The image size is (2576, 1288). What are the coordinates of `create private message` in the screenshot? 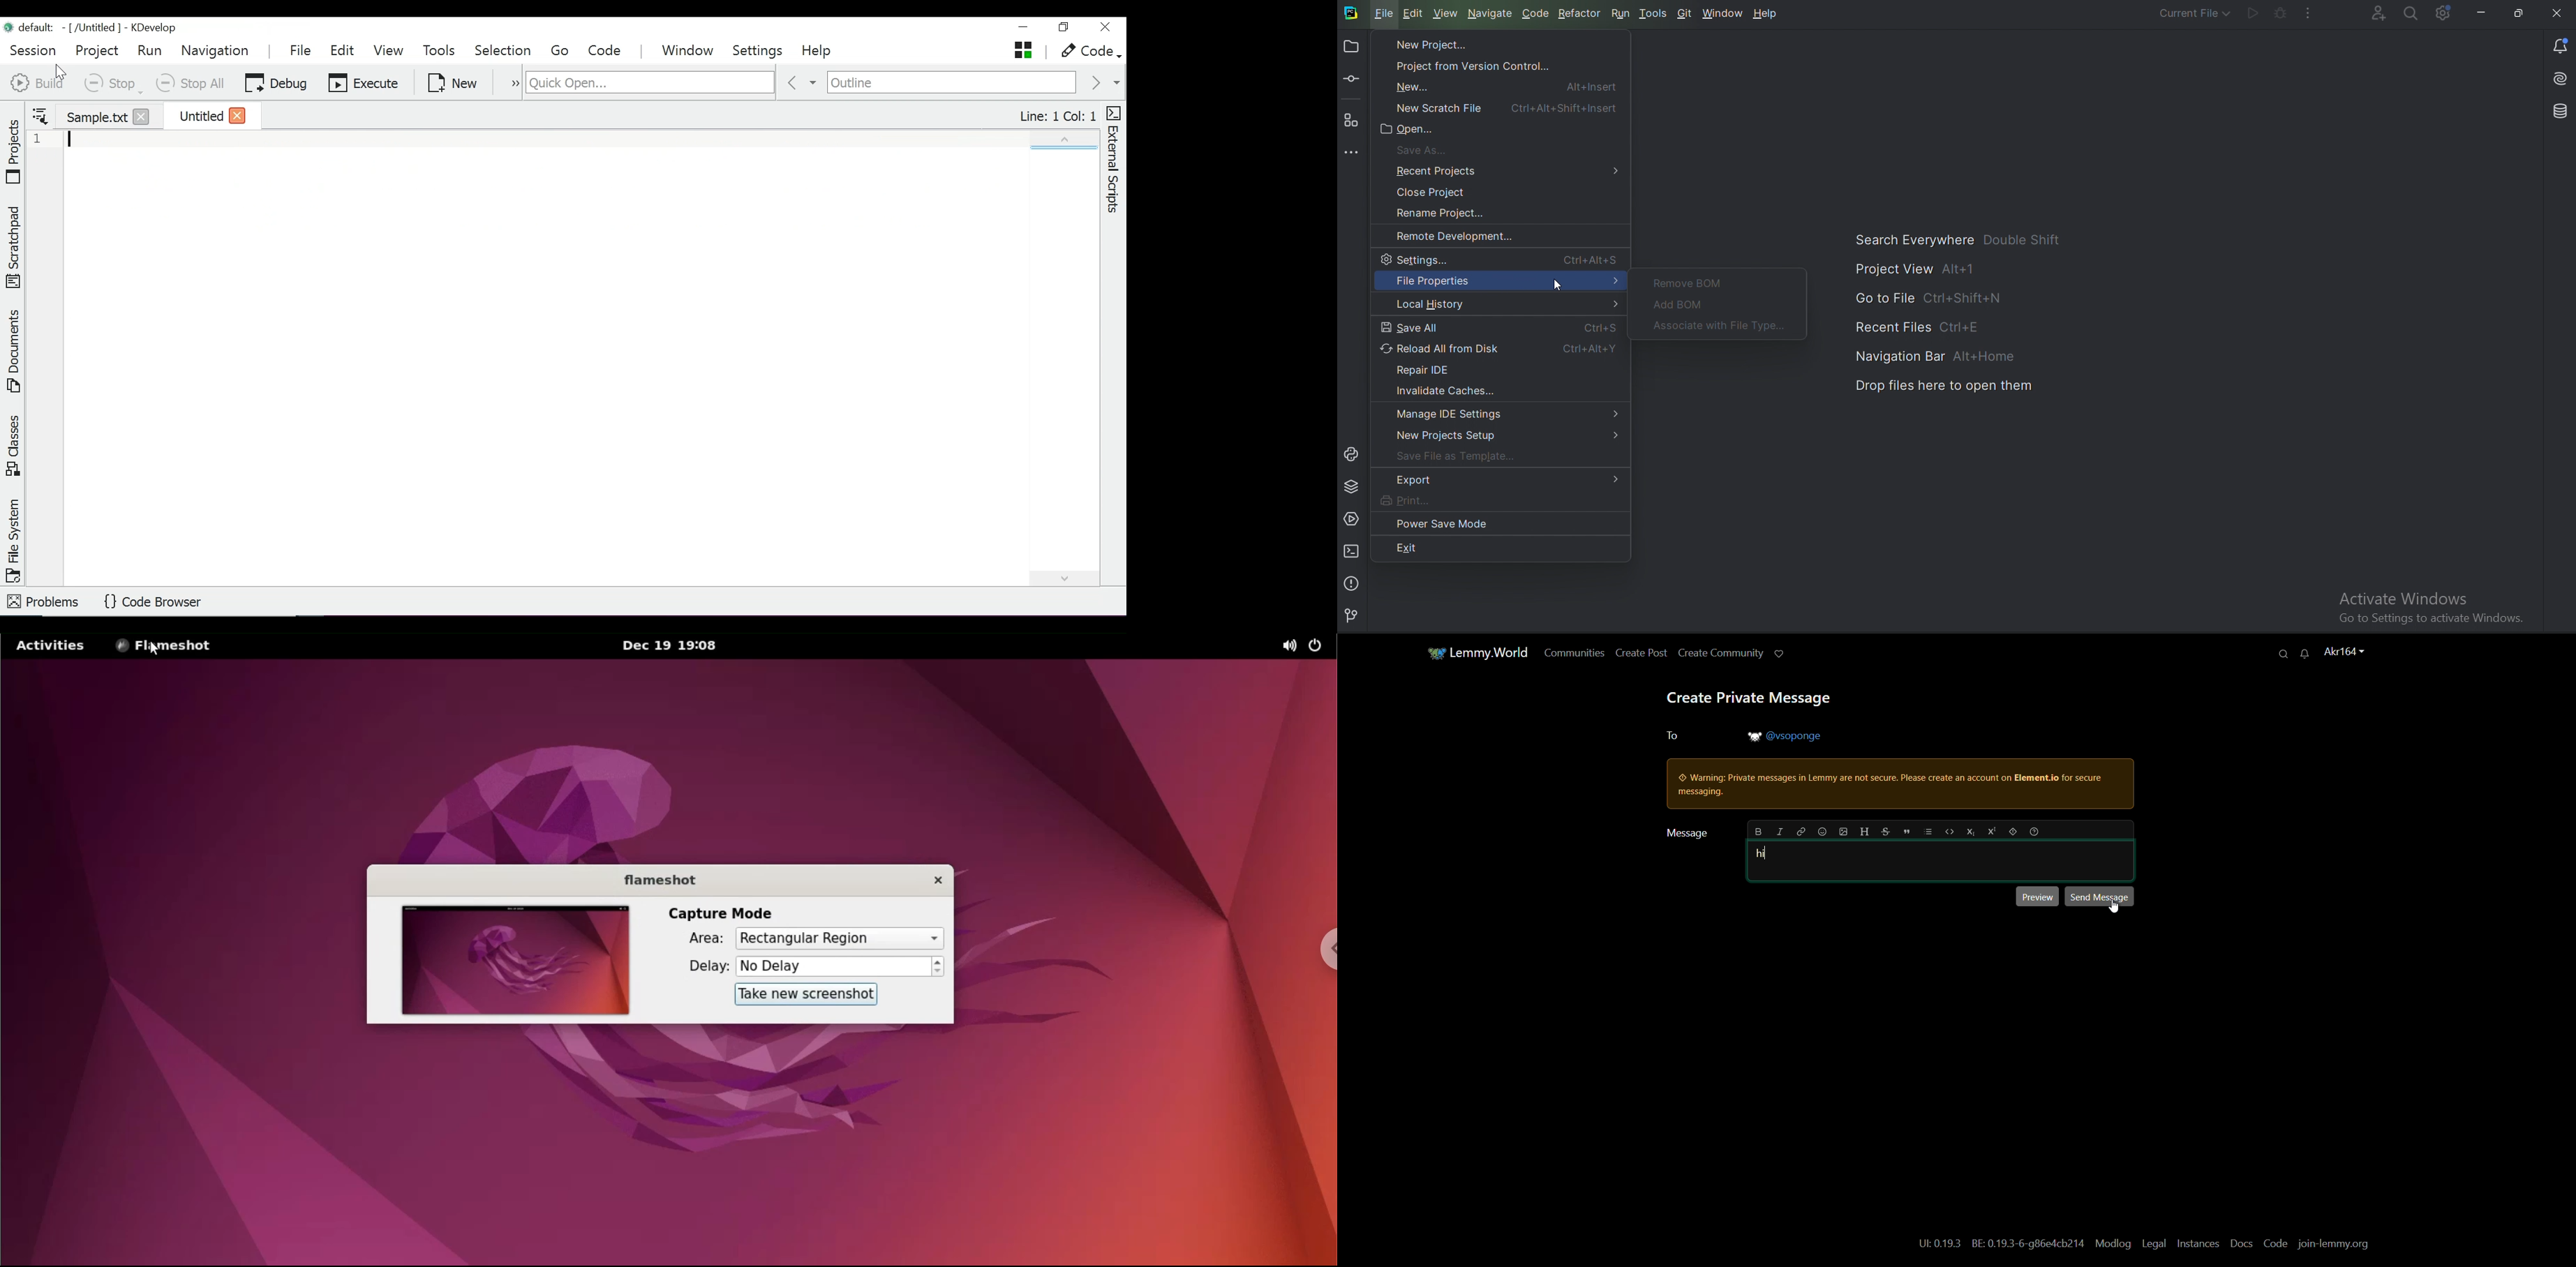 It's located at (1749, 700).